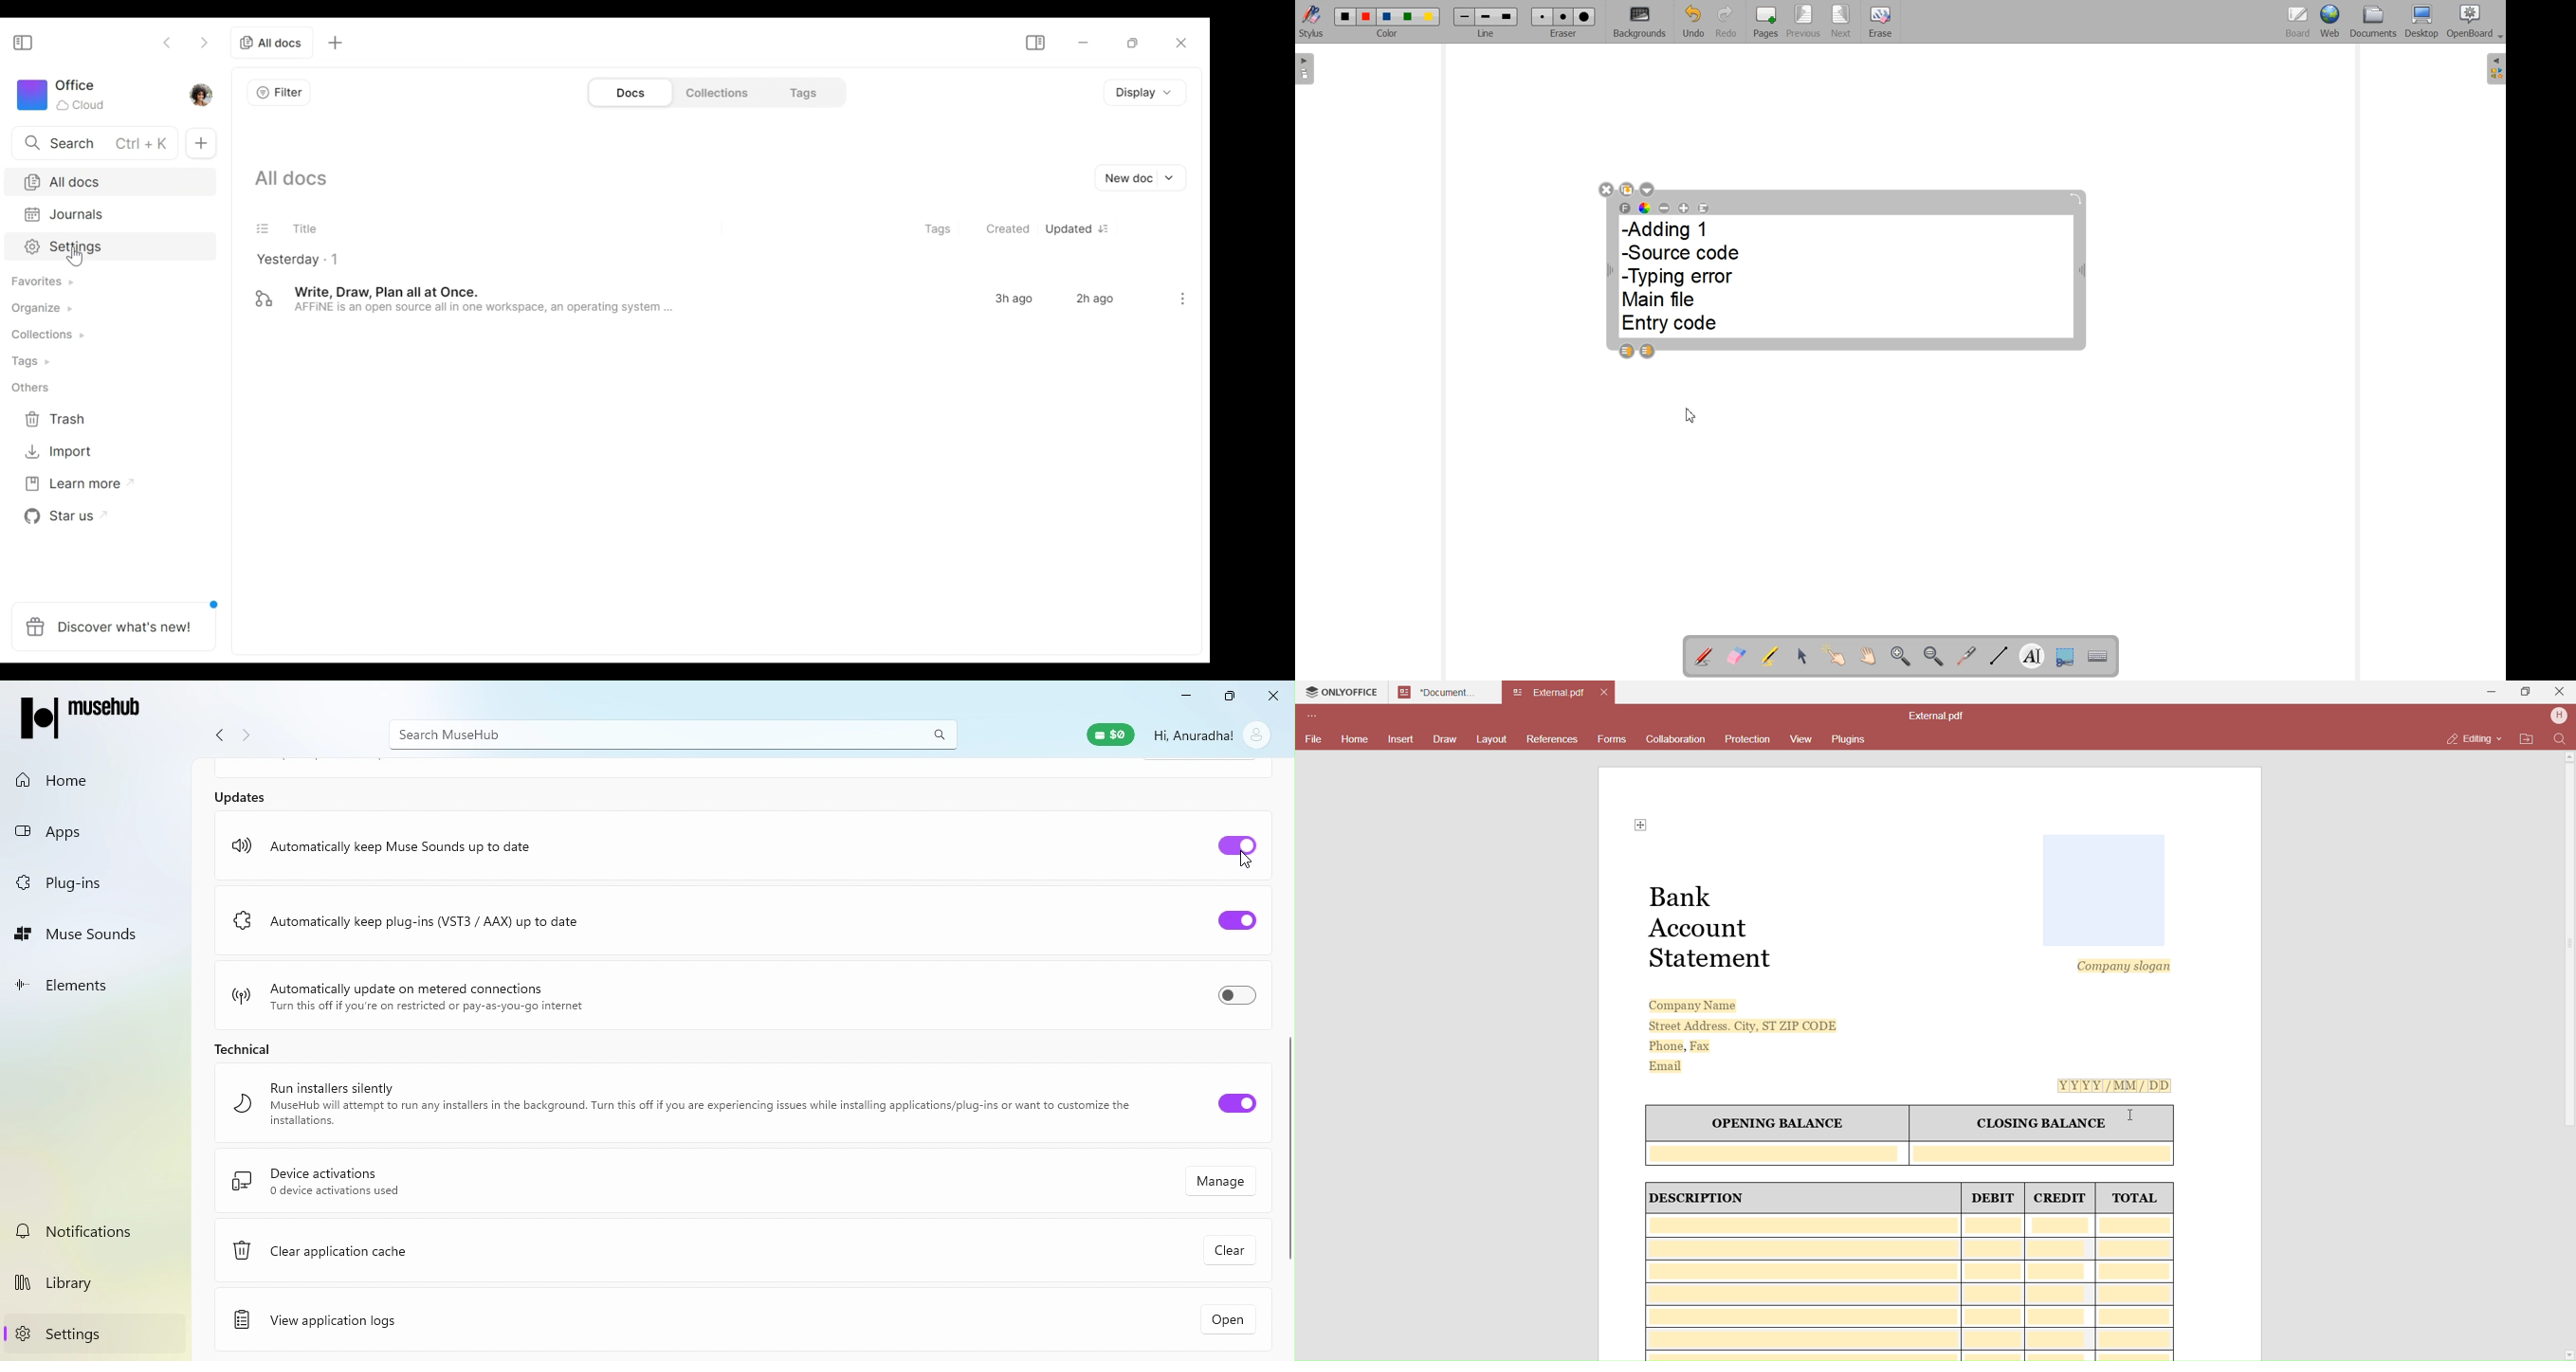  I want to click on DESCRIPTION, so click(1713, 1199).